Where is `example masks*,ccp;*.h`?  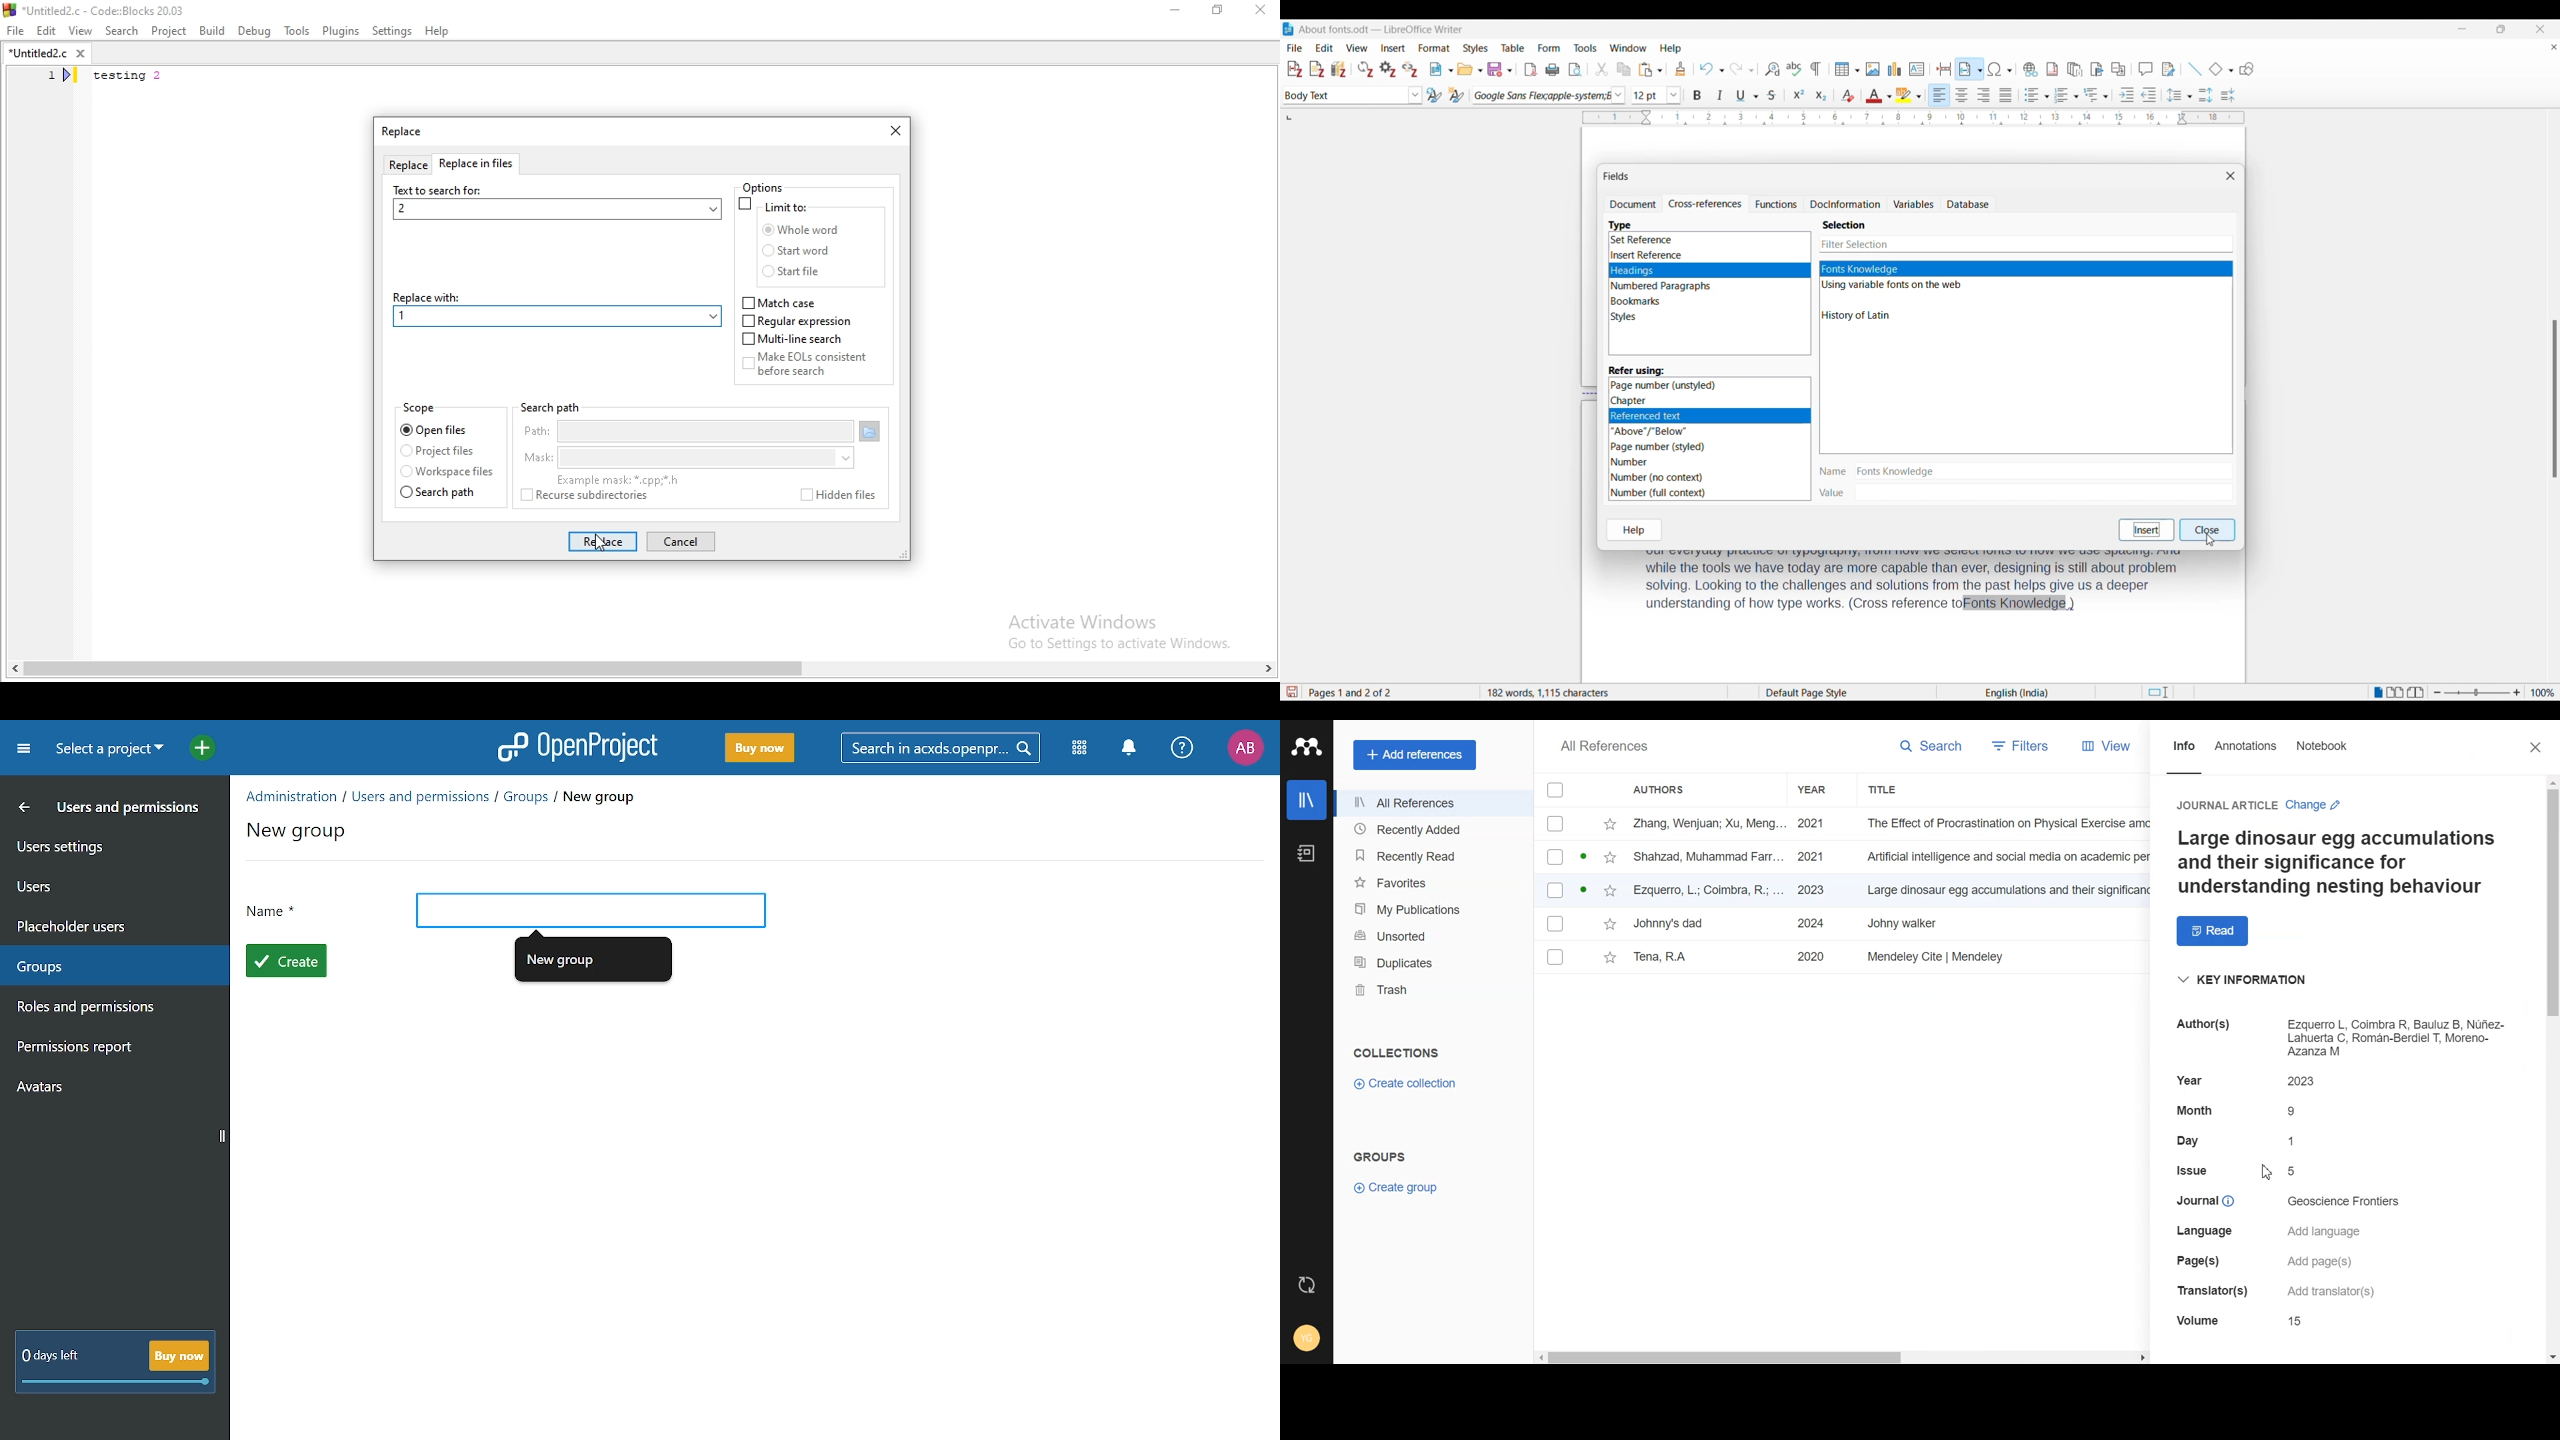
example masks*,ccp;*.h is located at coordinates (617, 480).